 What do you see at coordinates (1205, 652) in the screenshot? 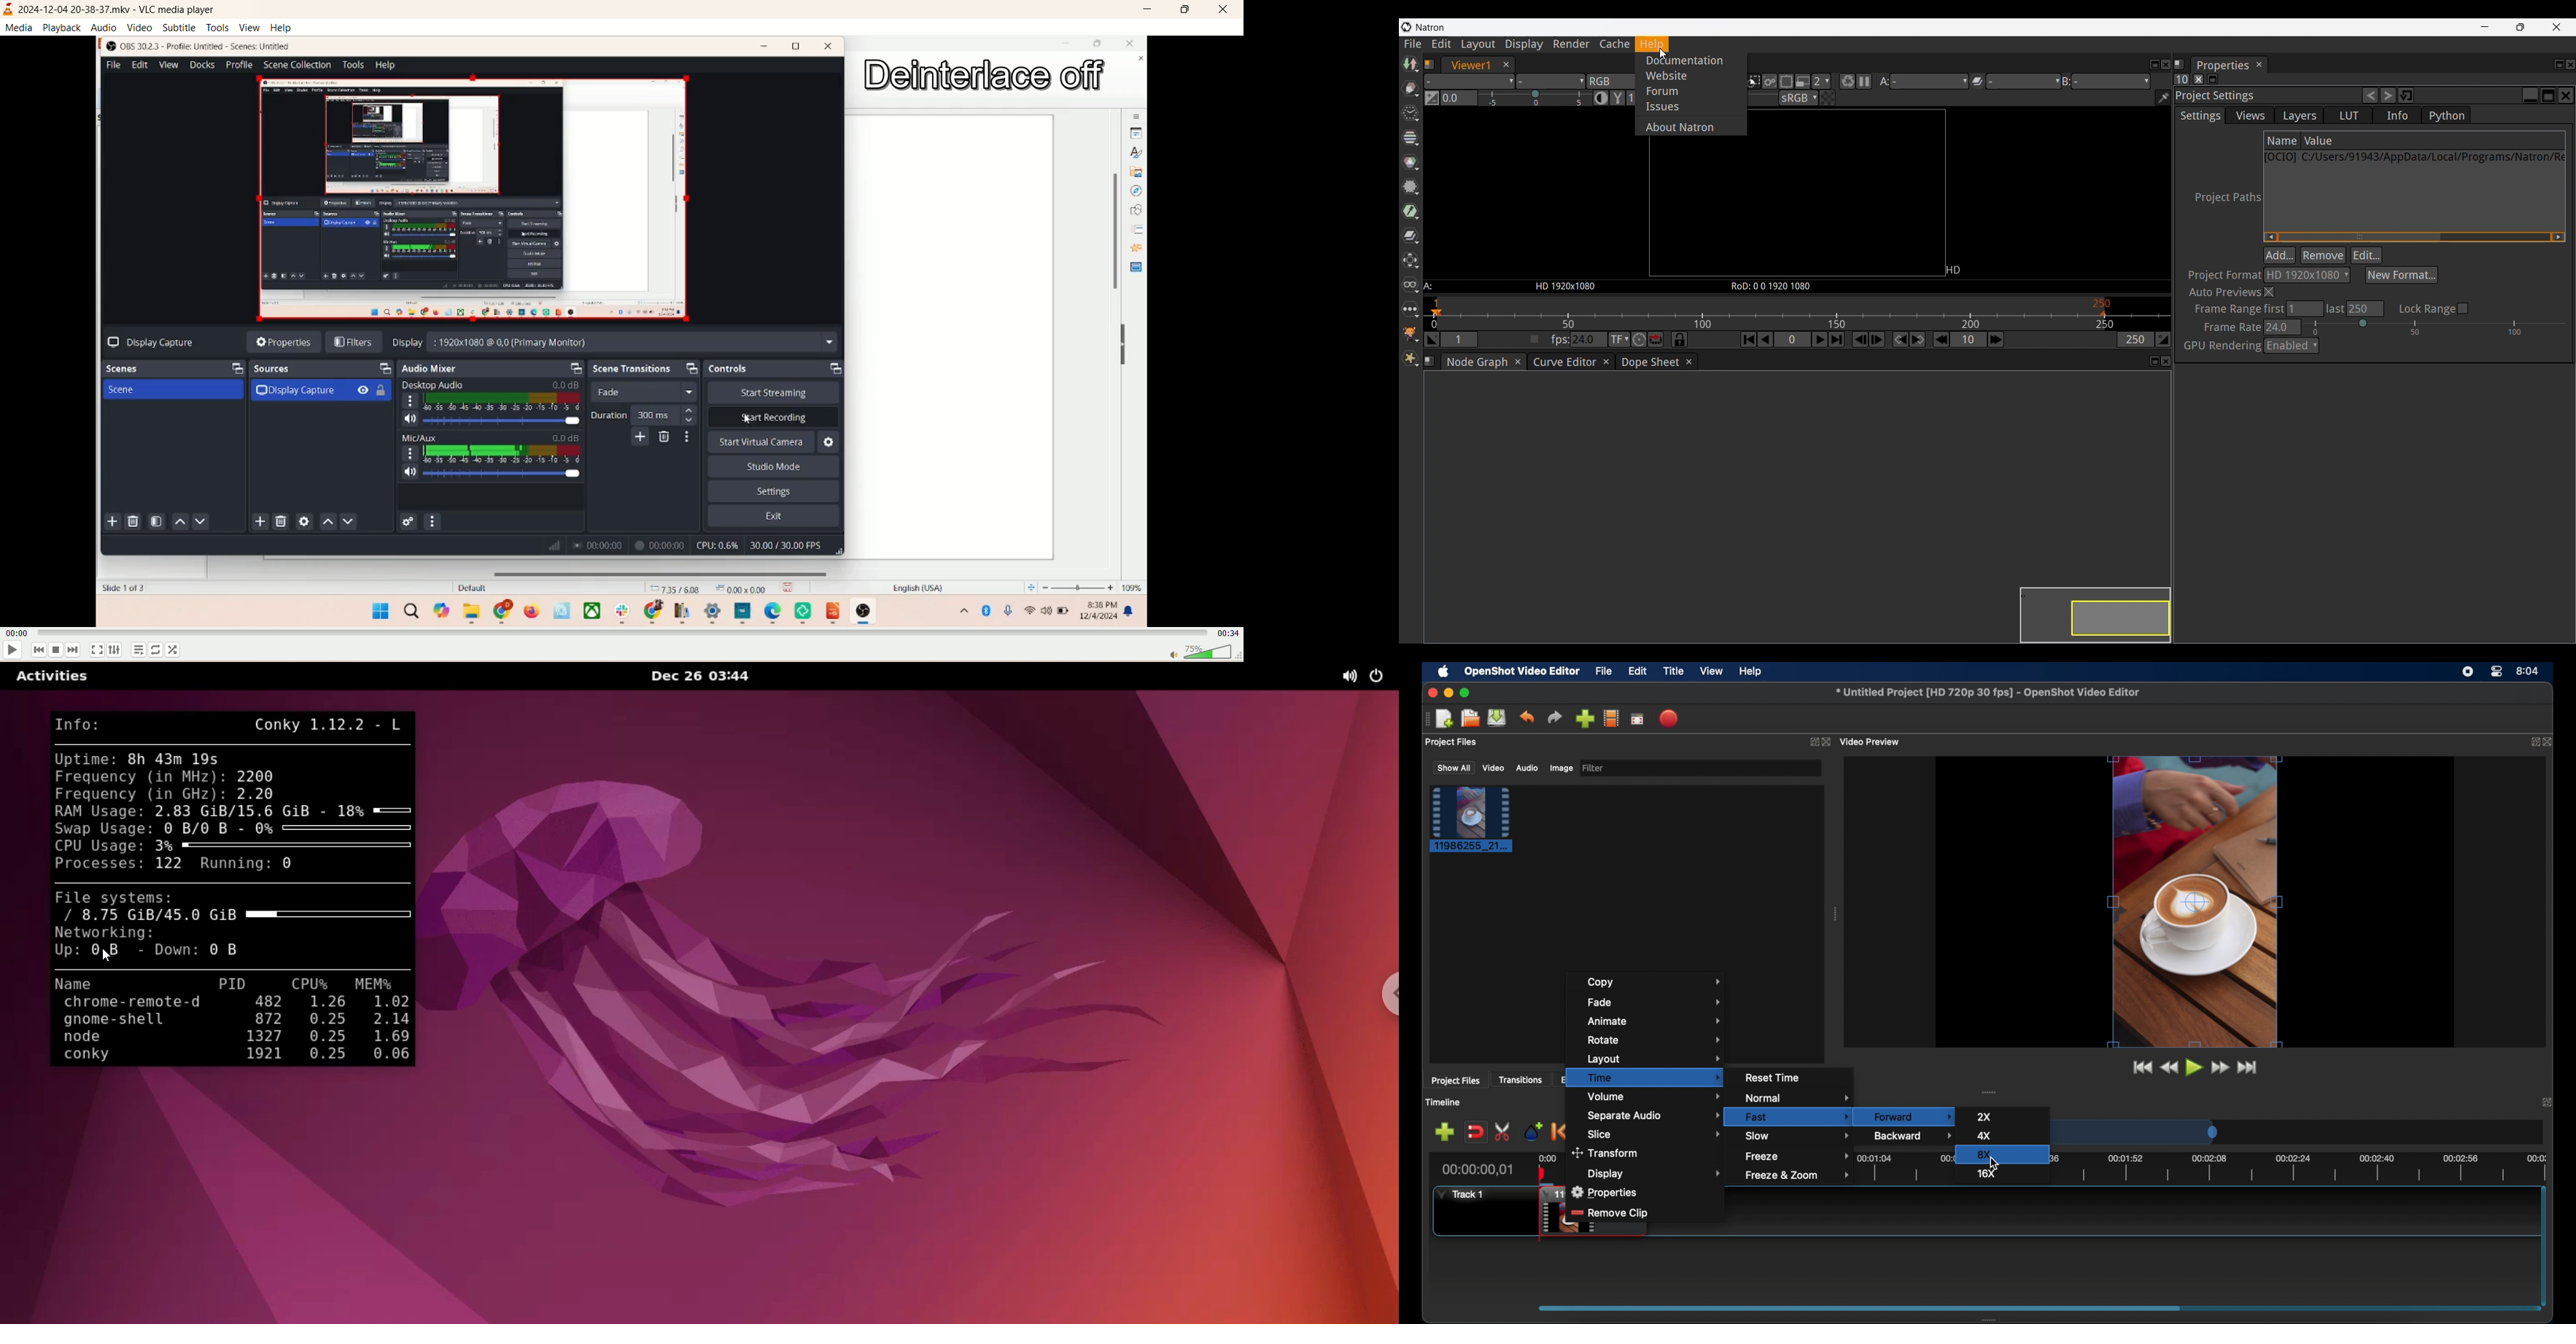
I see `volume bar` at bounding box center [1205, 652].